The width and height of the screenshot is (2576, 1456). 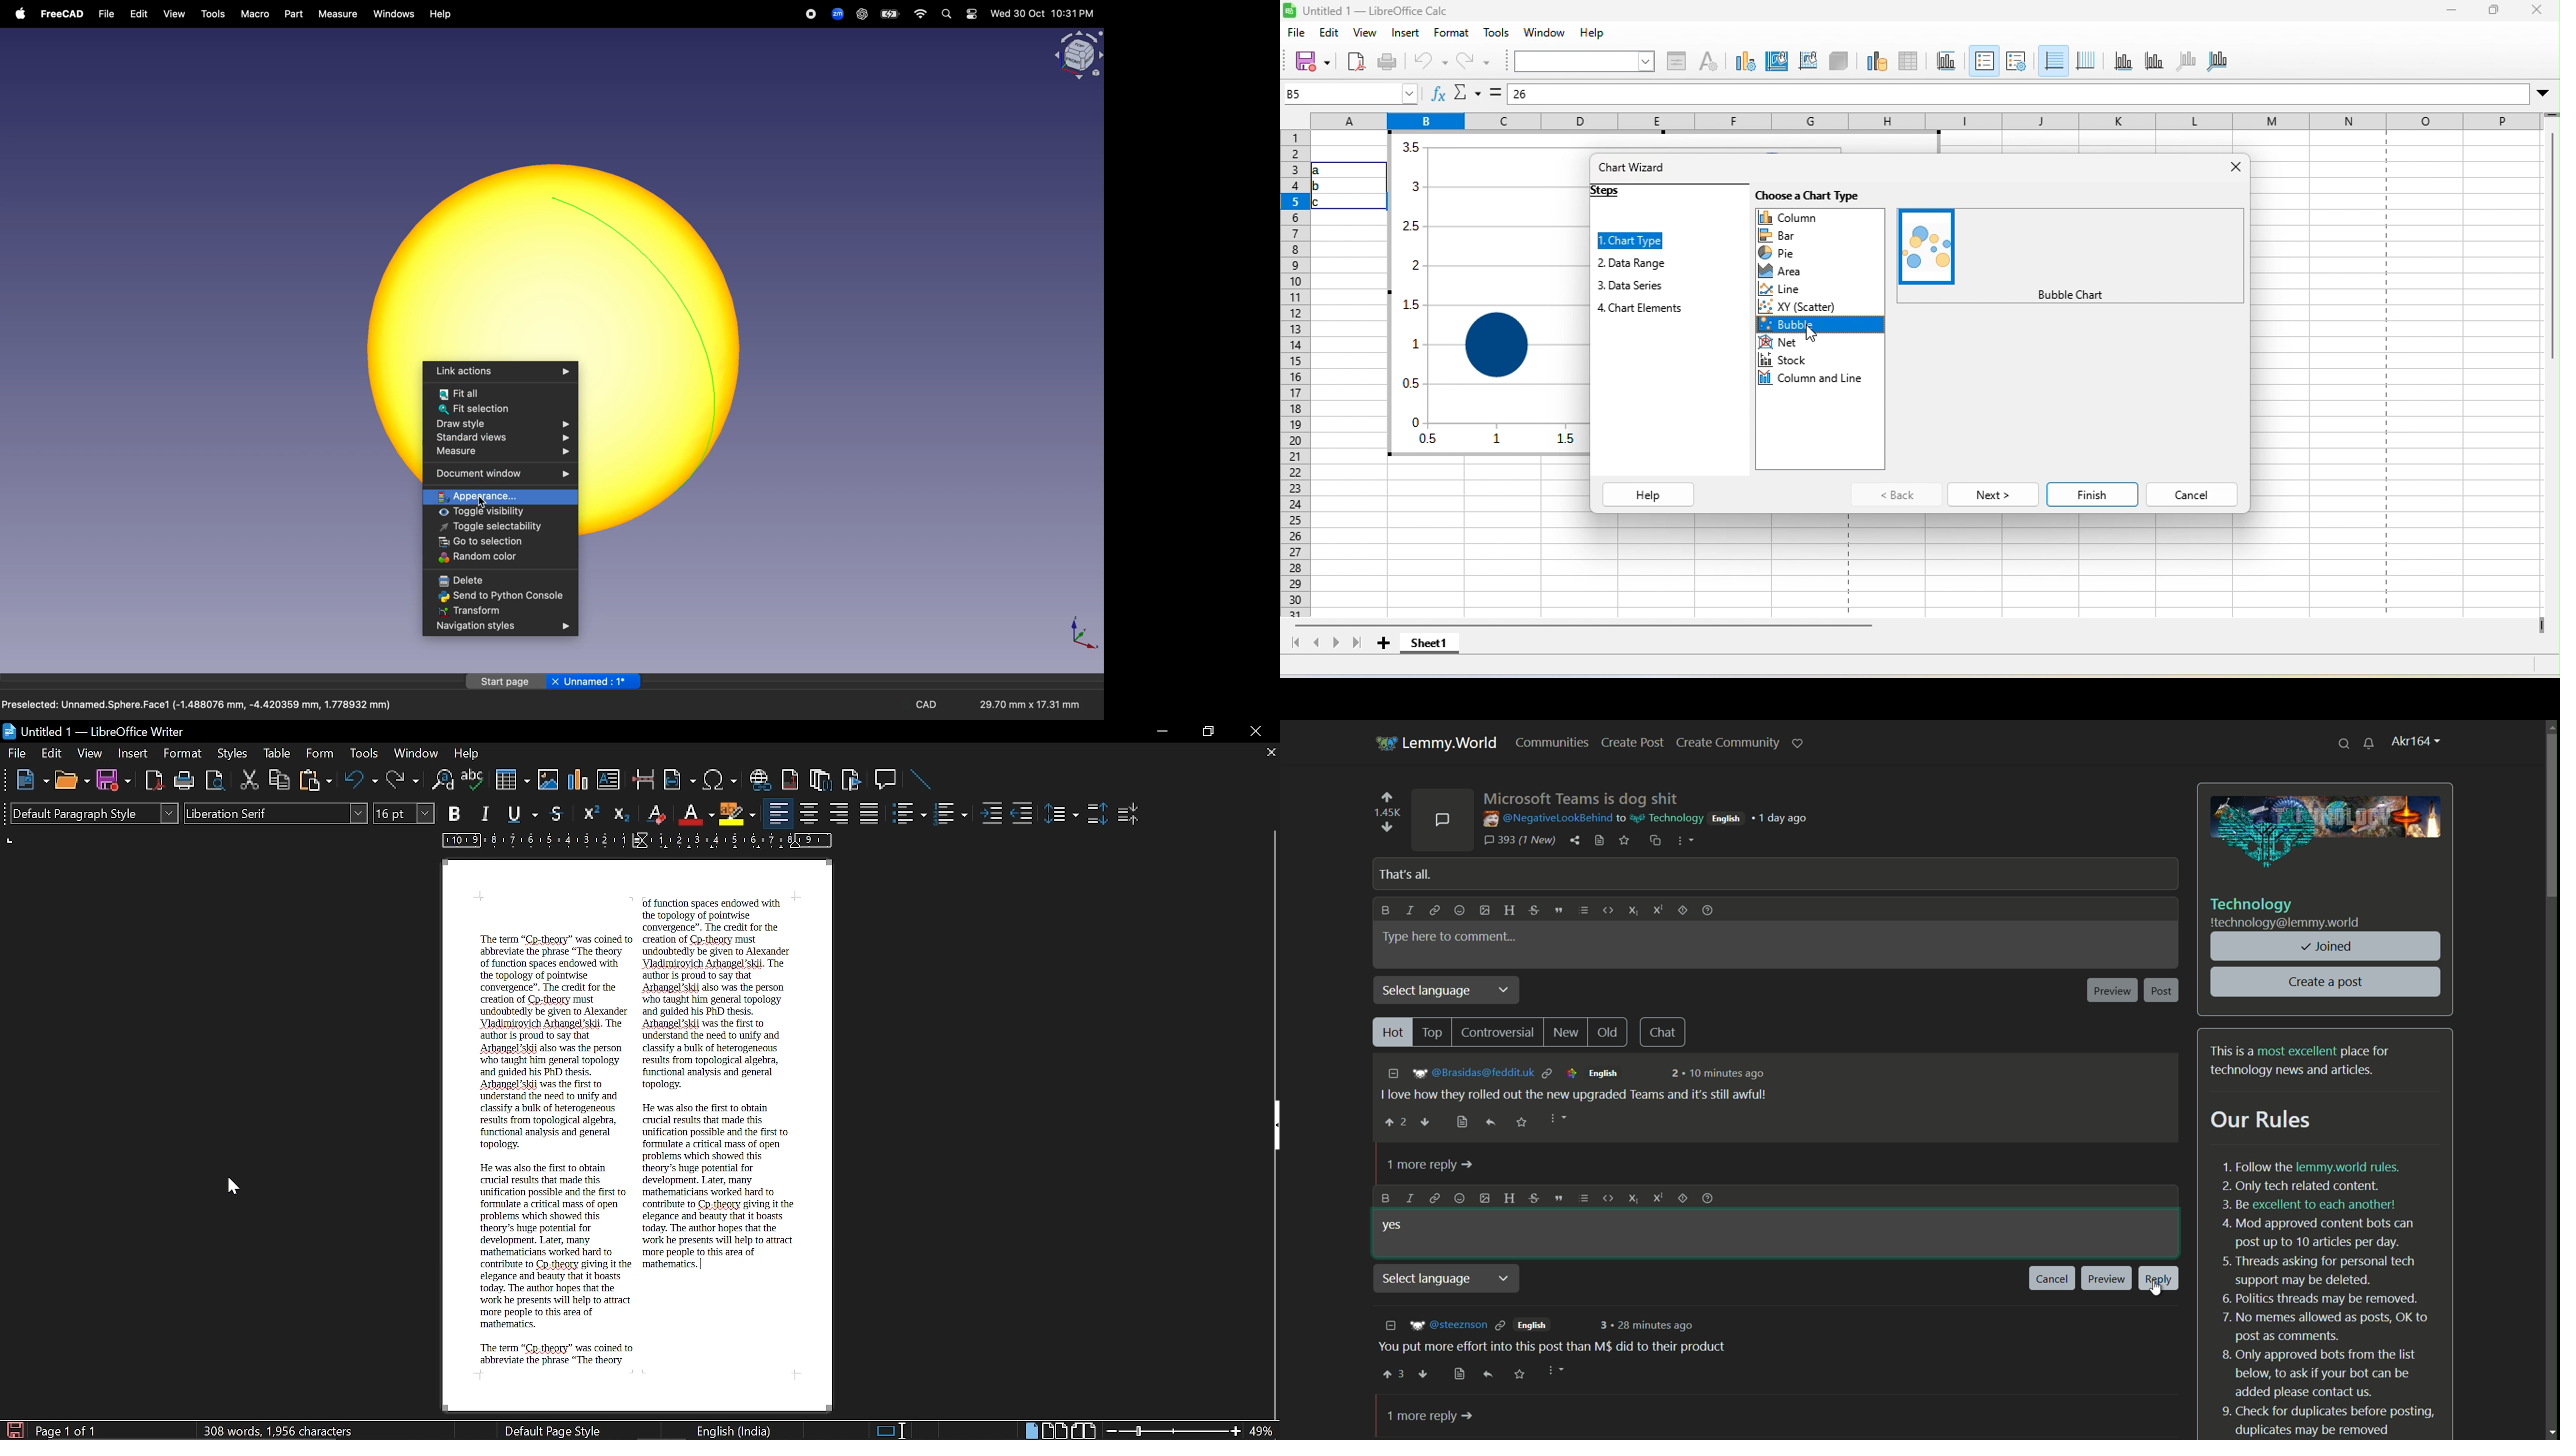 I want to click on marco, so click(x=256, y=14).